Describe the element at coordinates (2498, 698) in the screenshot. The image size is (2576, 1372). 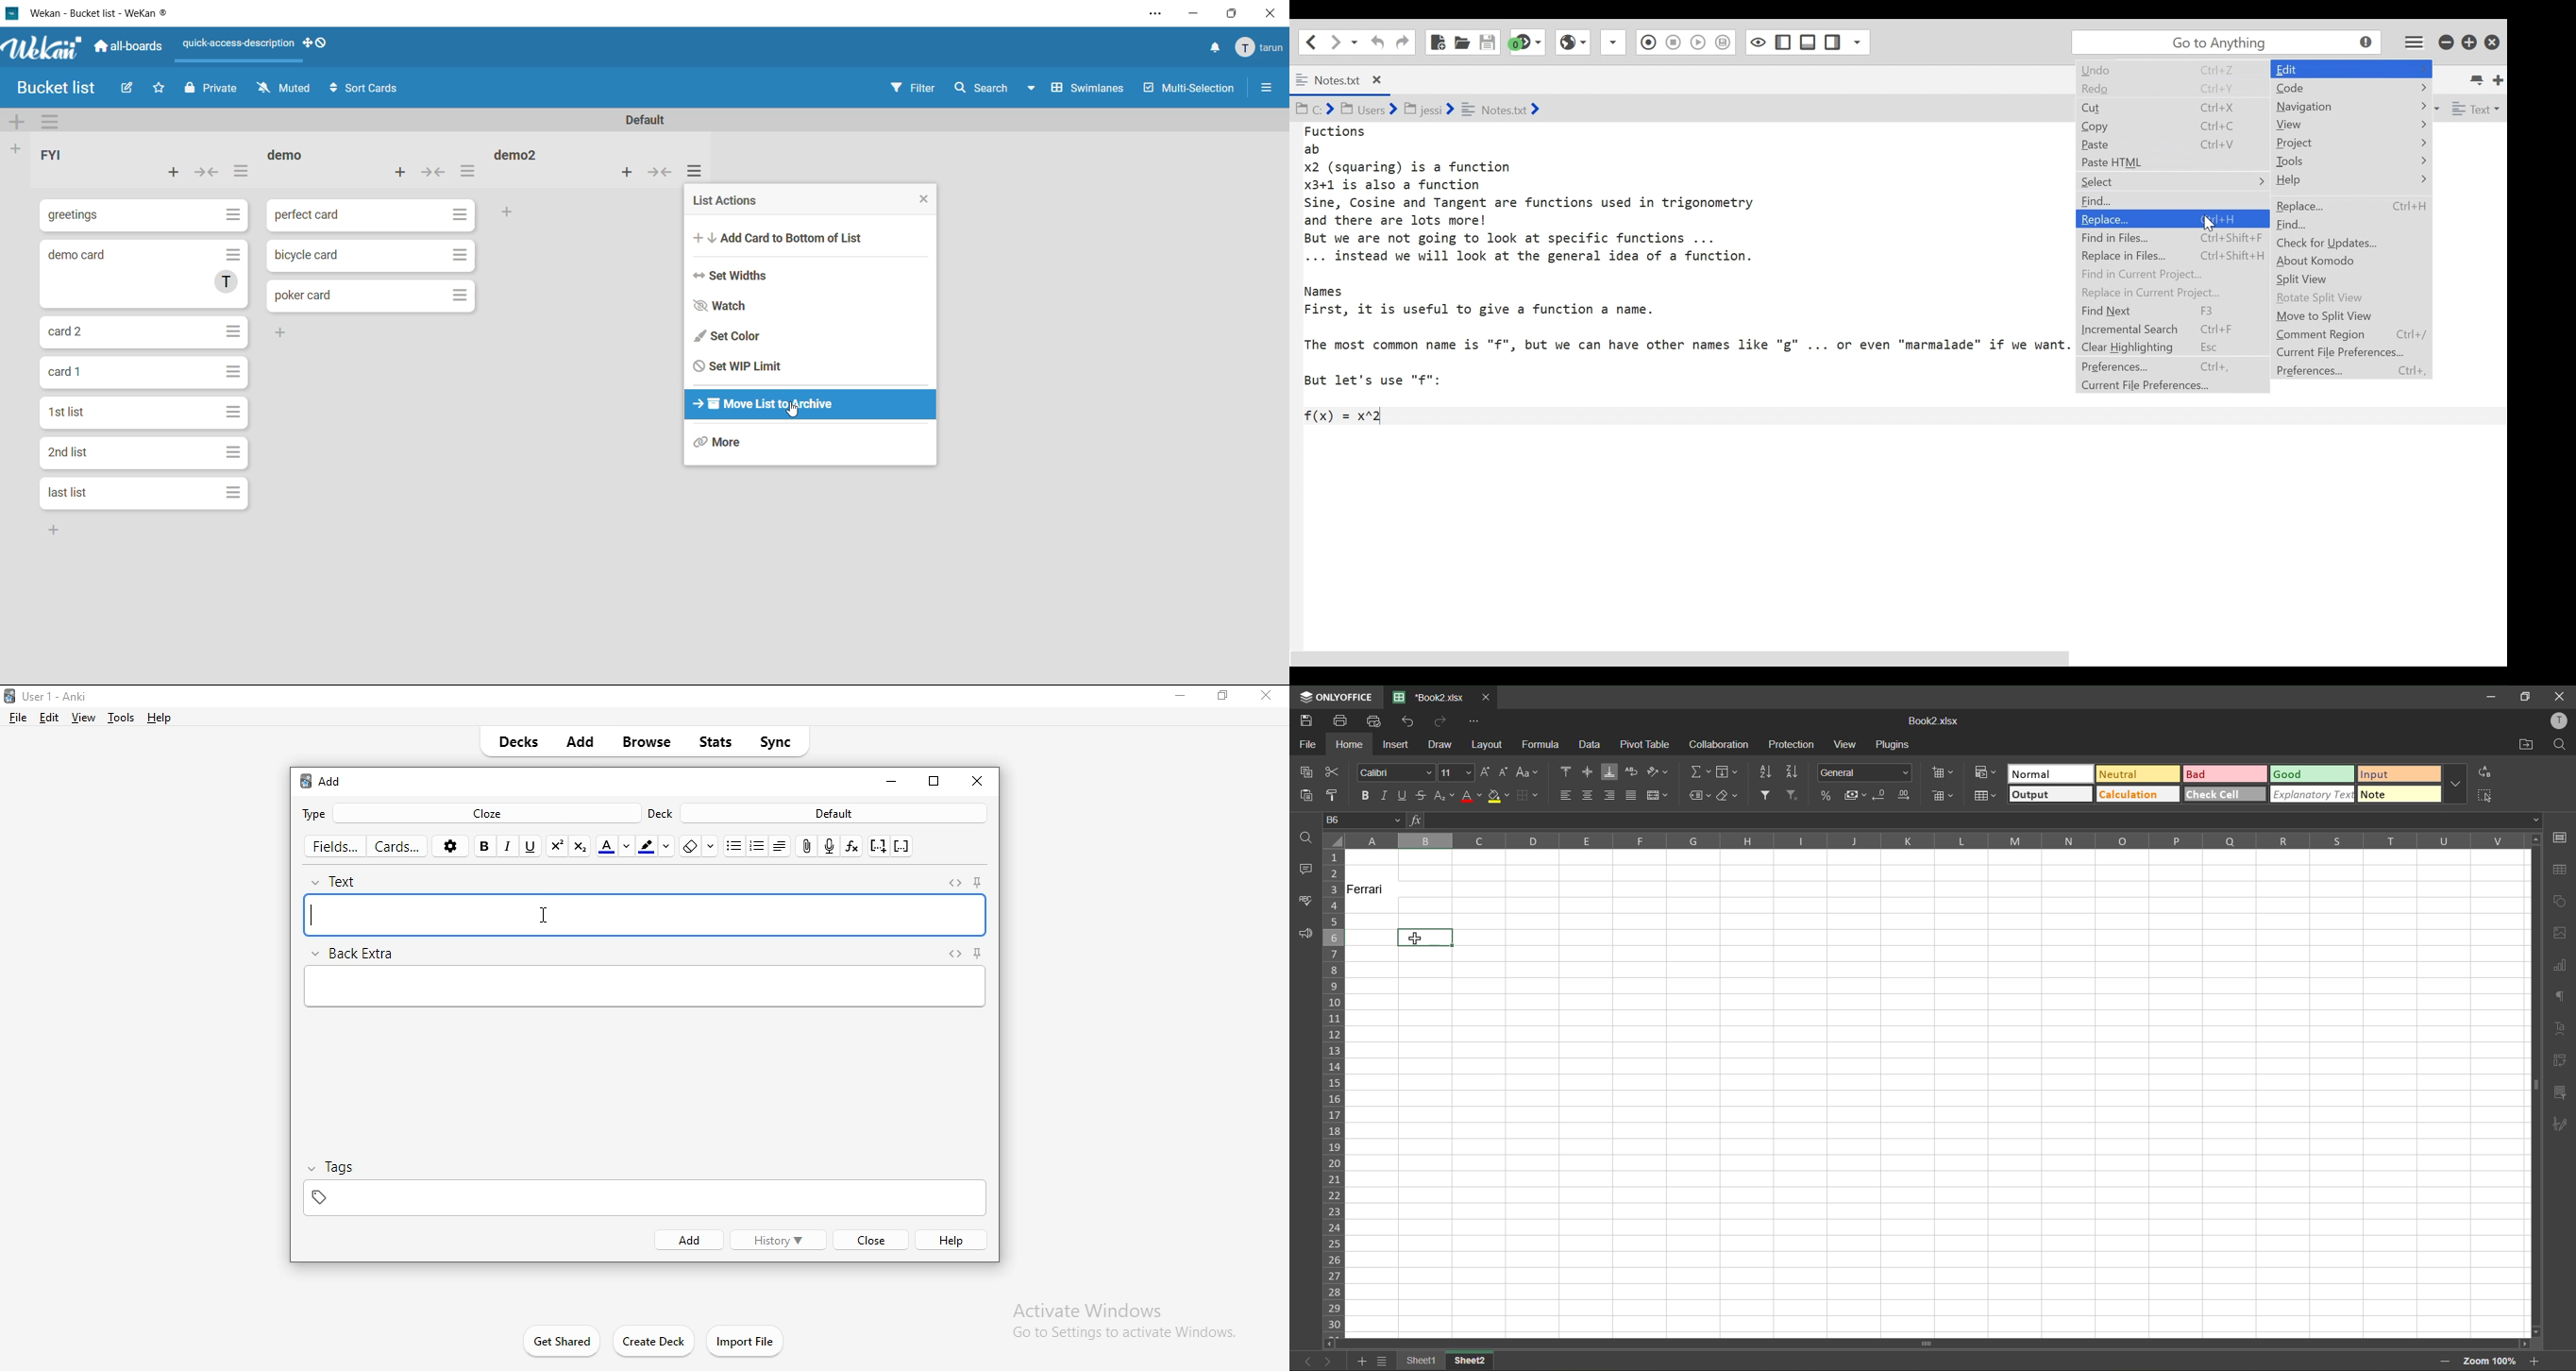
I see `minimize` at that location.